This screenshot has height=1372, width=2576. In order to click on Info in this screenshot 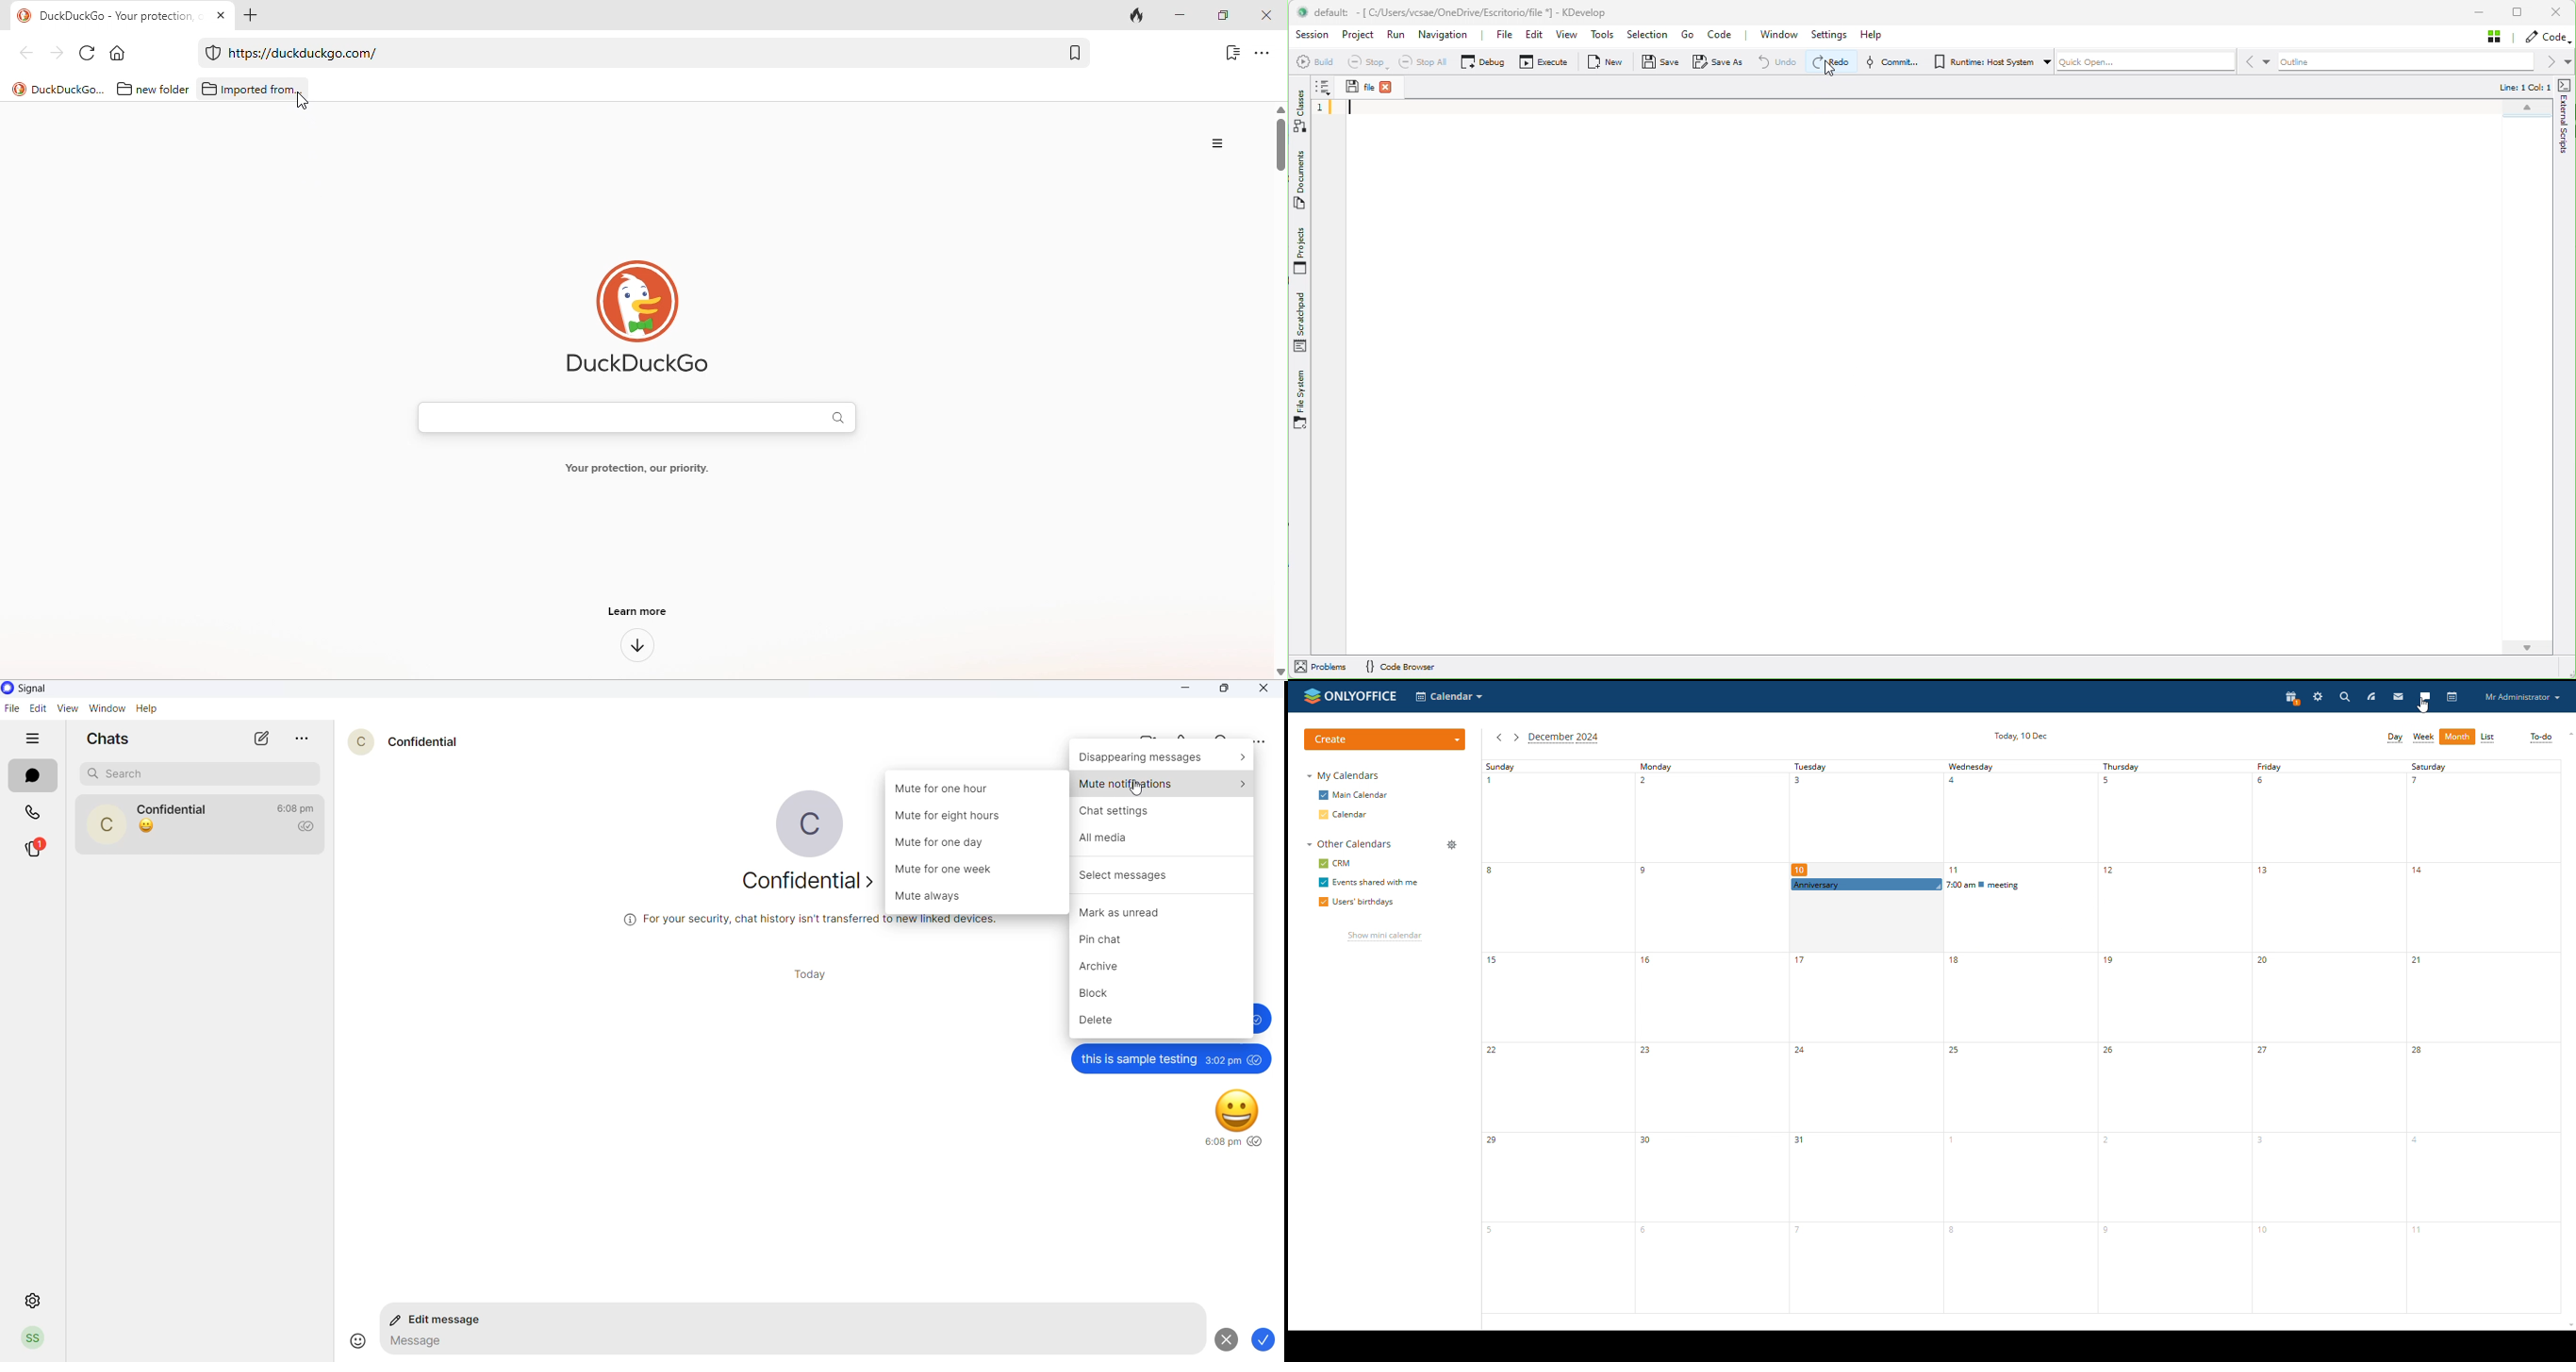, I will do `click(1329, 85)`.